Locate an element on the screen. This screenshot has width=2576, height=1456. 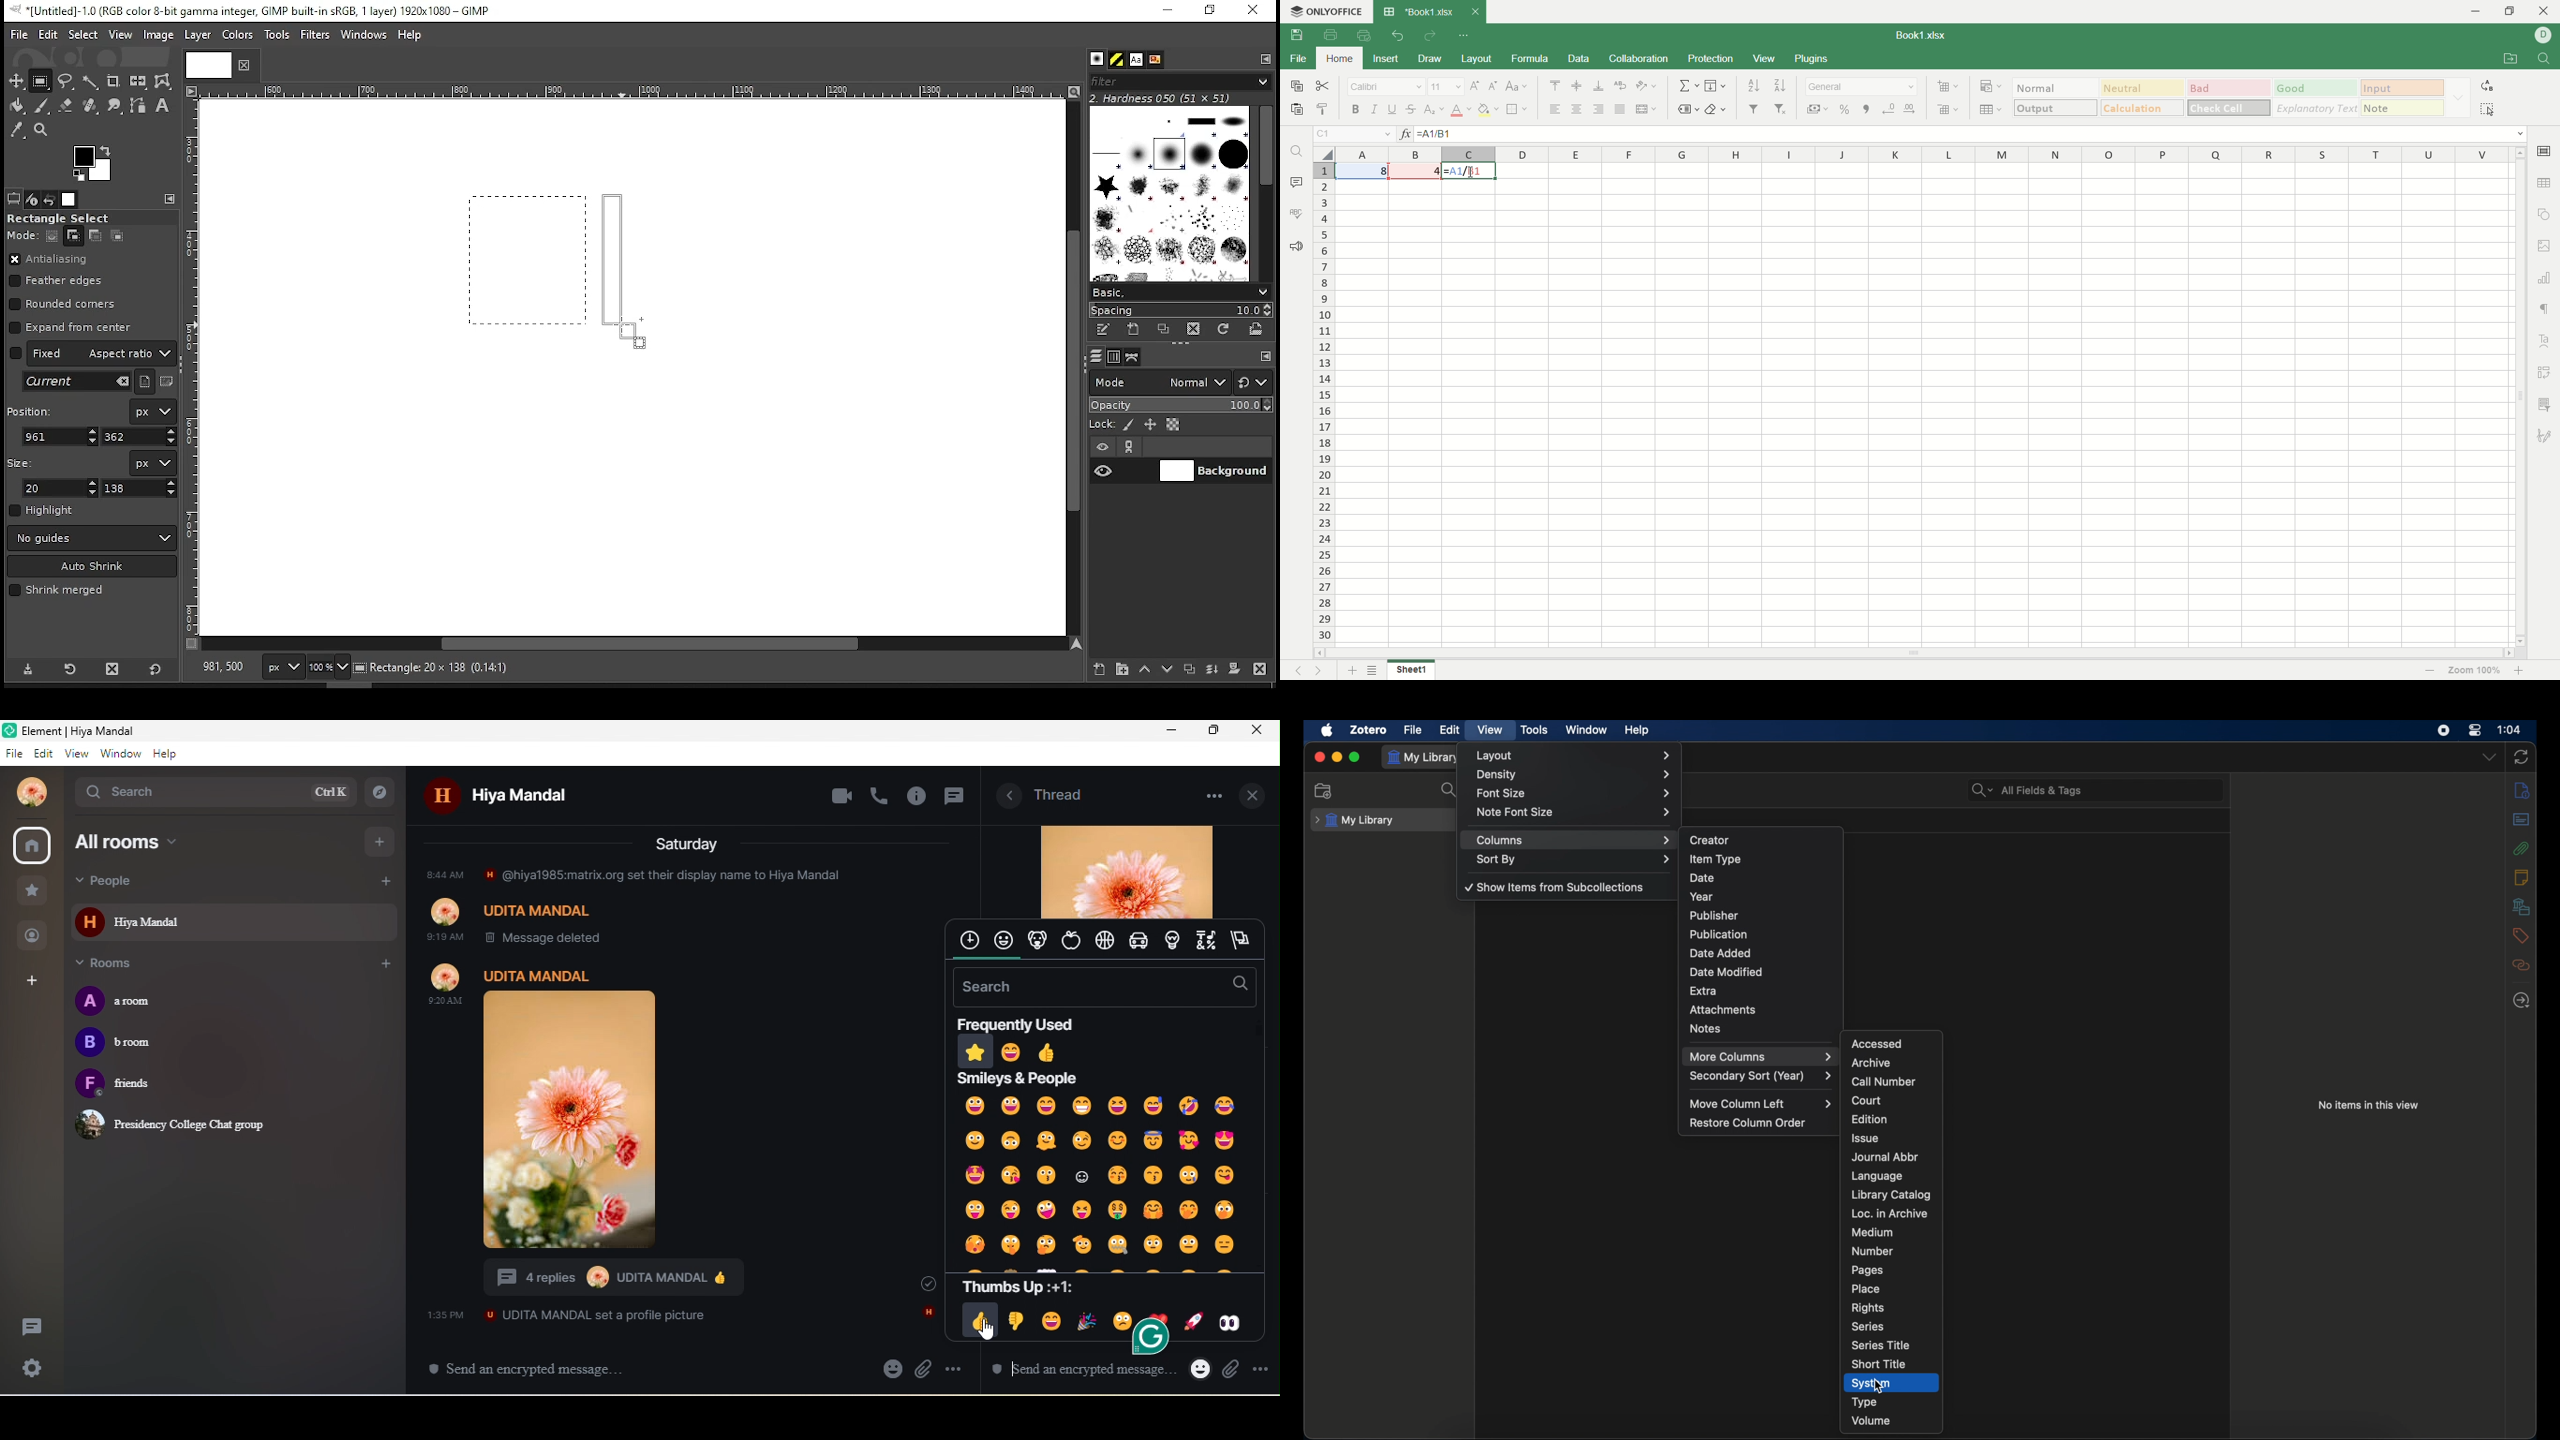
save is located at coordinates (1298, 35).